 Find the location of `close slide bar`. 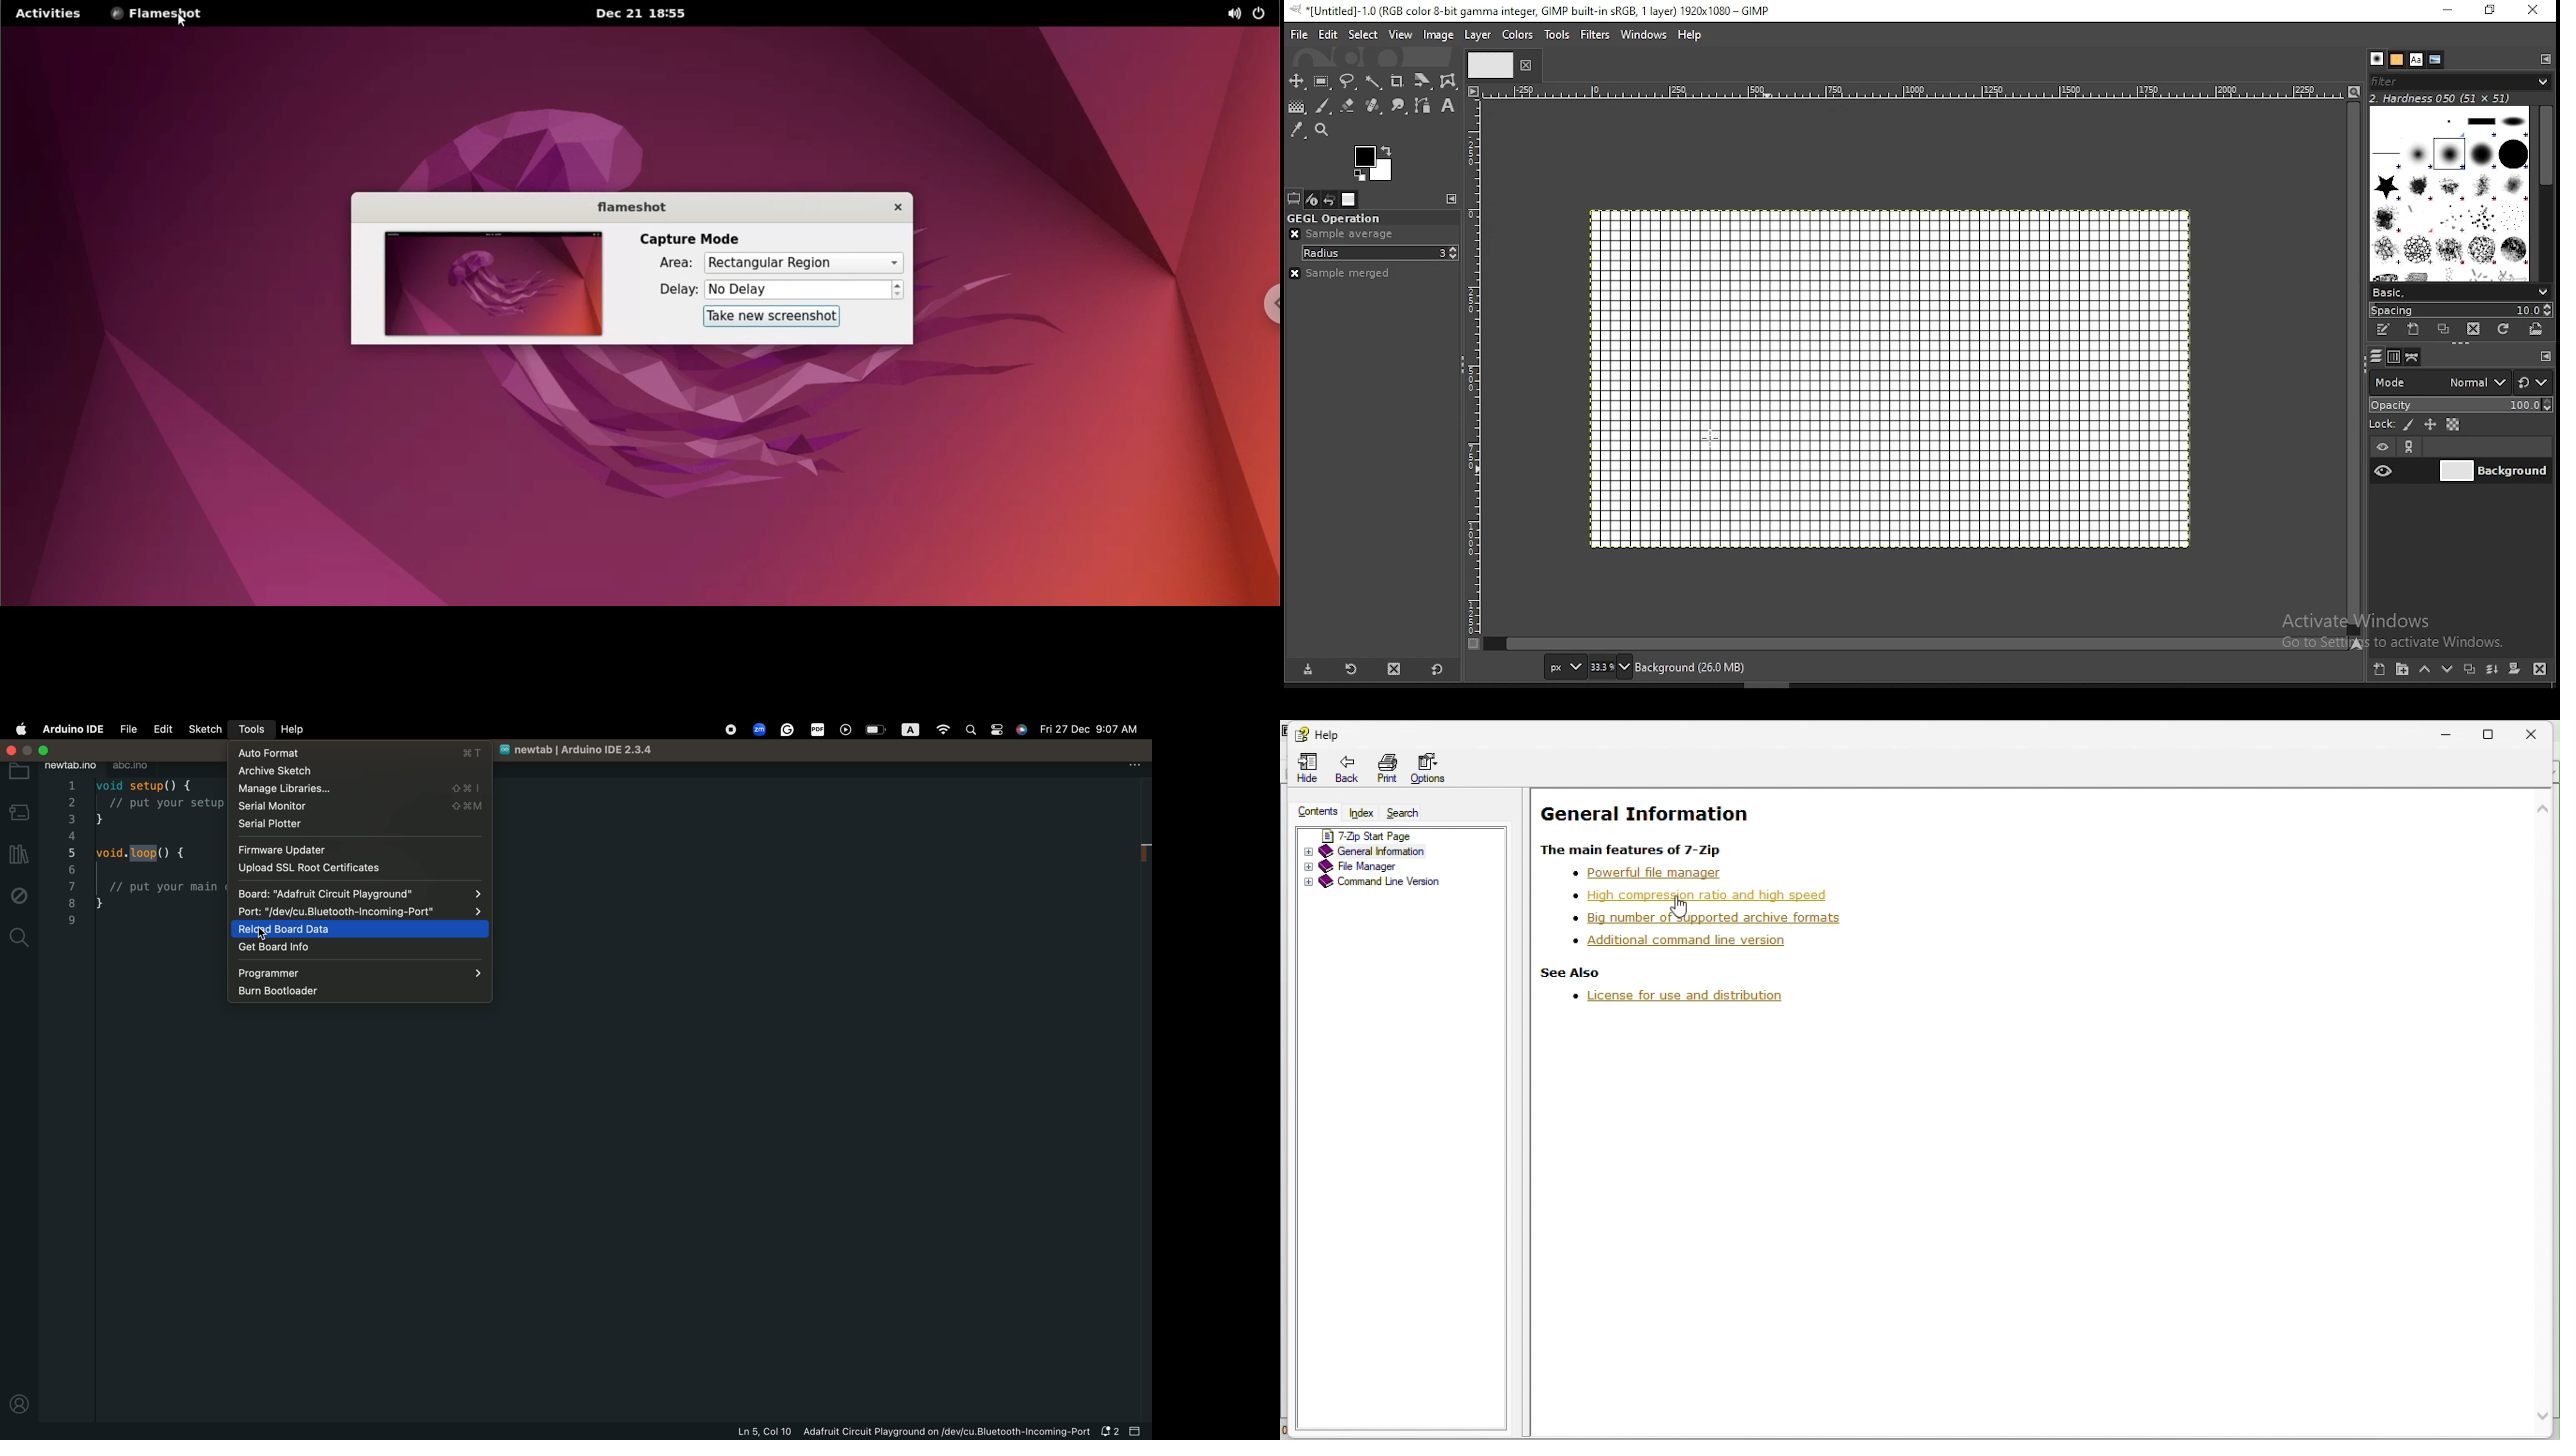

close slide bar is located at coordinates (1135, 1431).